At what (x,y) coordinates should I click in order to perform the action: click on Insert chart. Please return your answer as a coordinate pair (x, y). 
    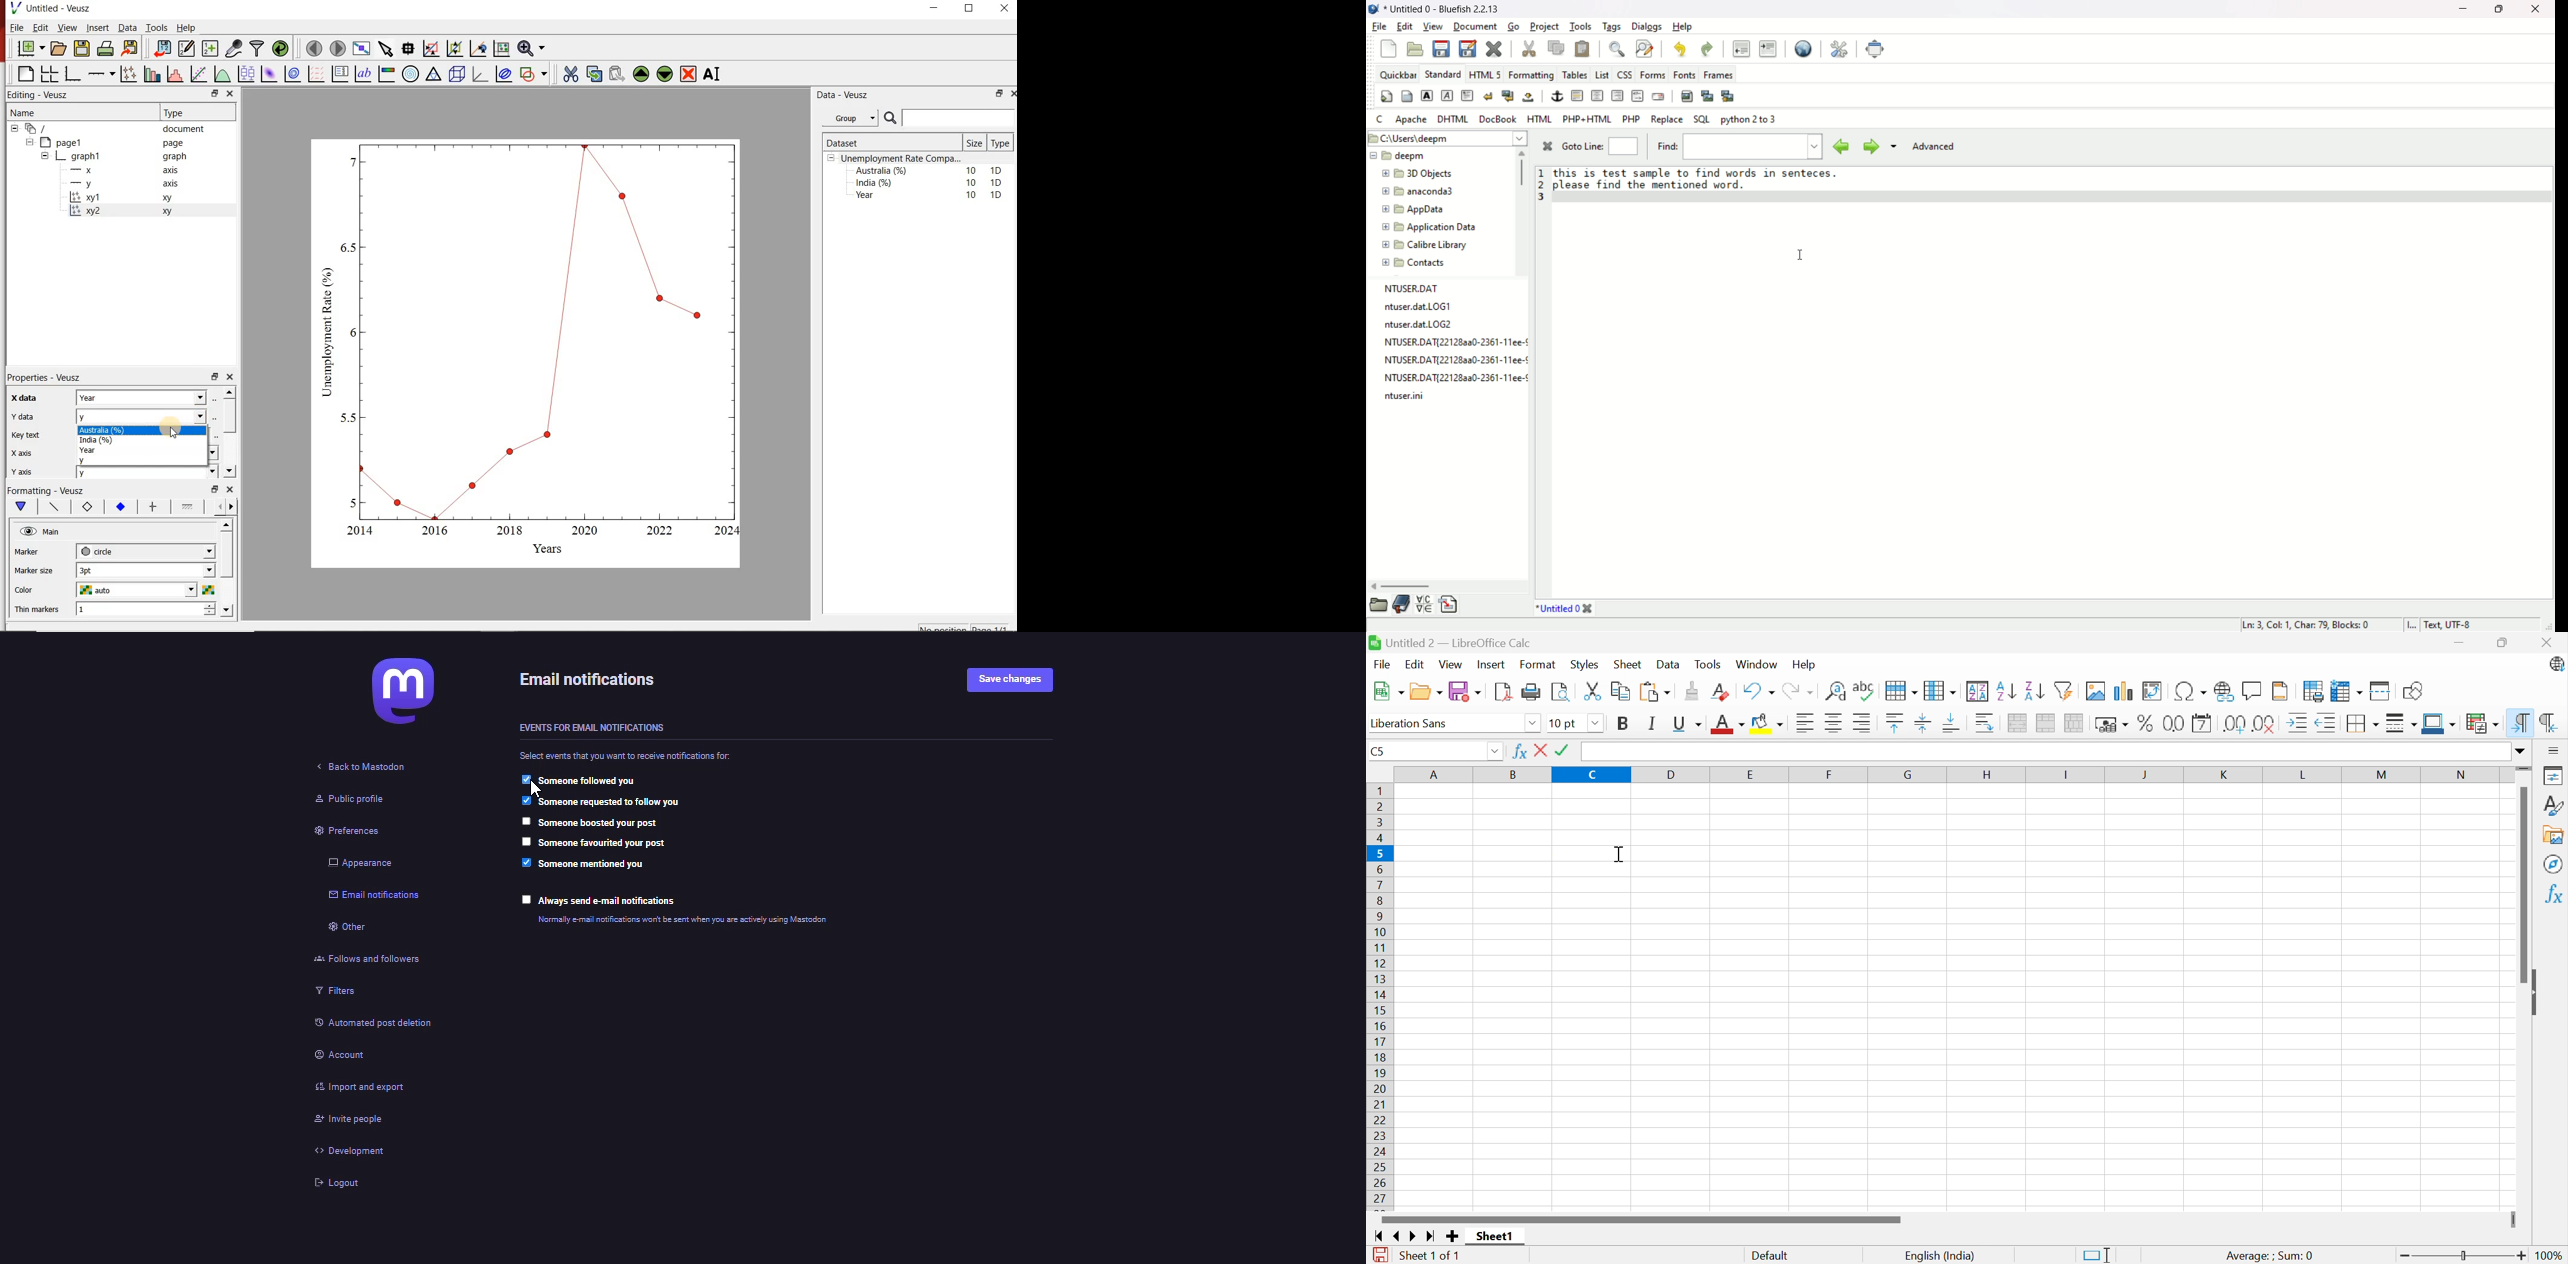
    Looking at the image, I should click on (2125, 692).